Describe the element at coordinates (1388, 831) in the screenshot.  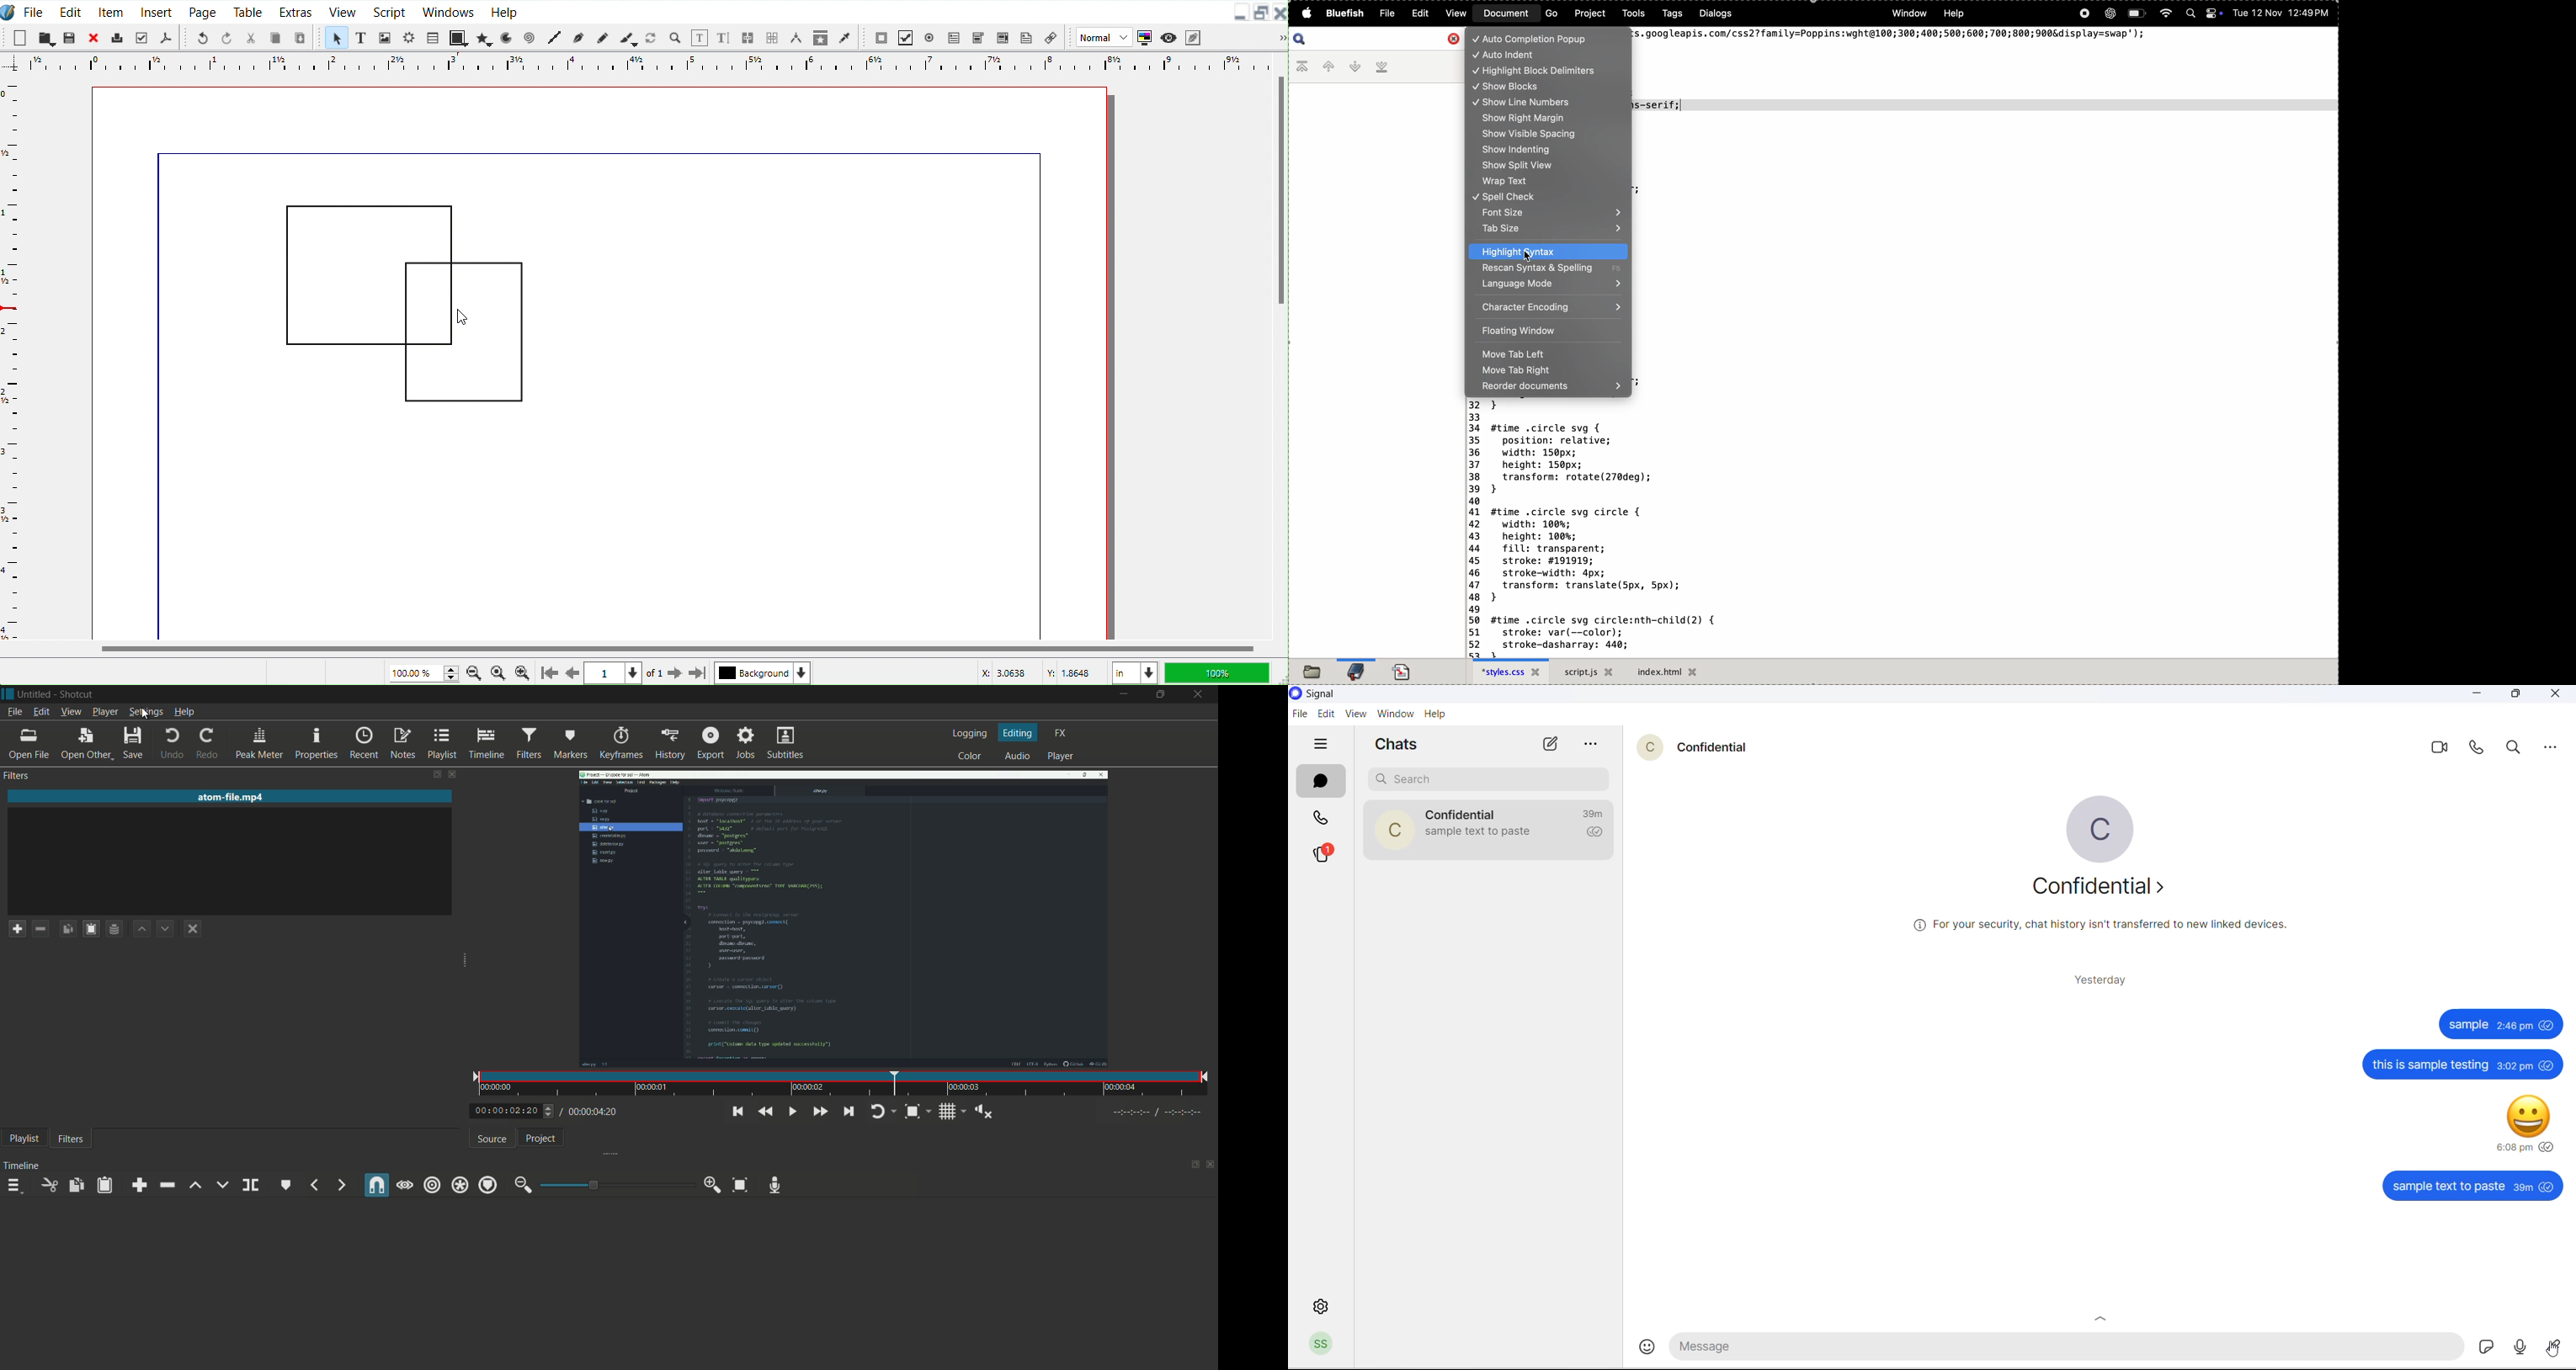
I see `profile picture` at that location.